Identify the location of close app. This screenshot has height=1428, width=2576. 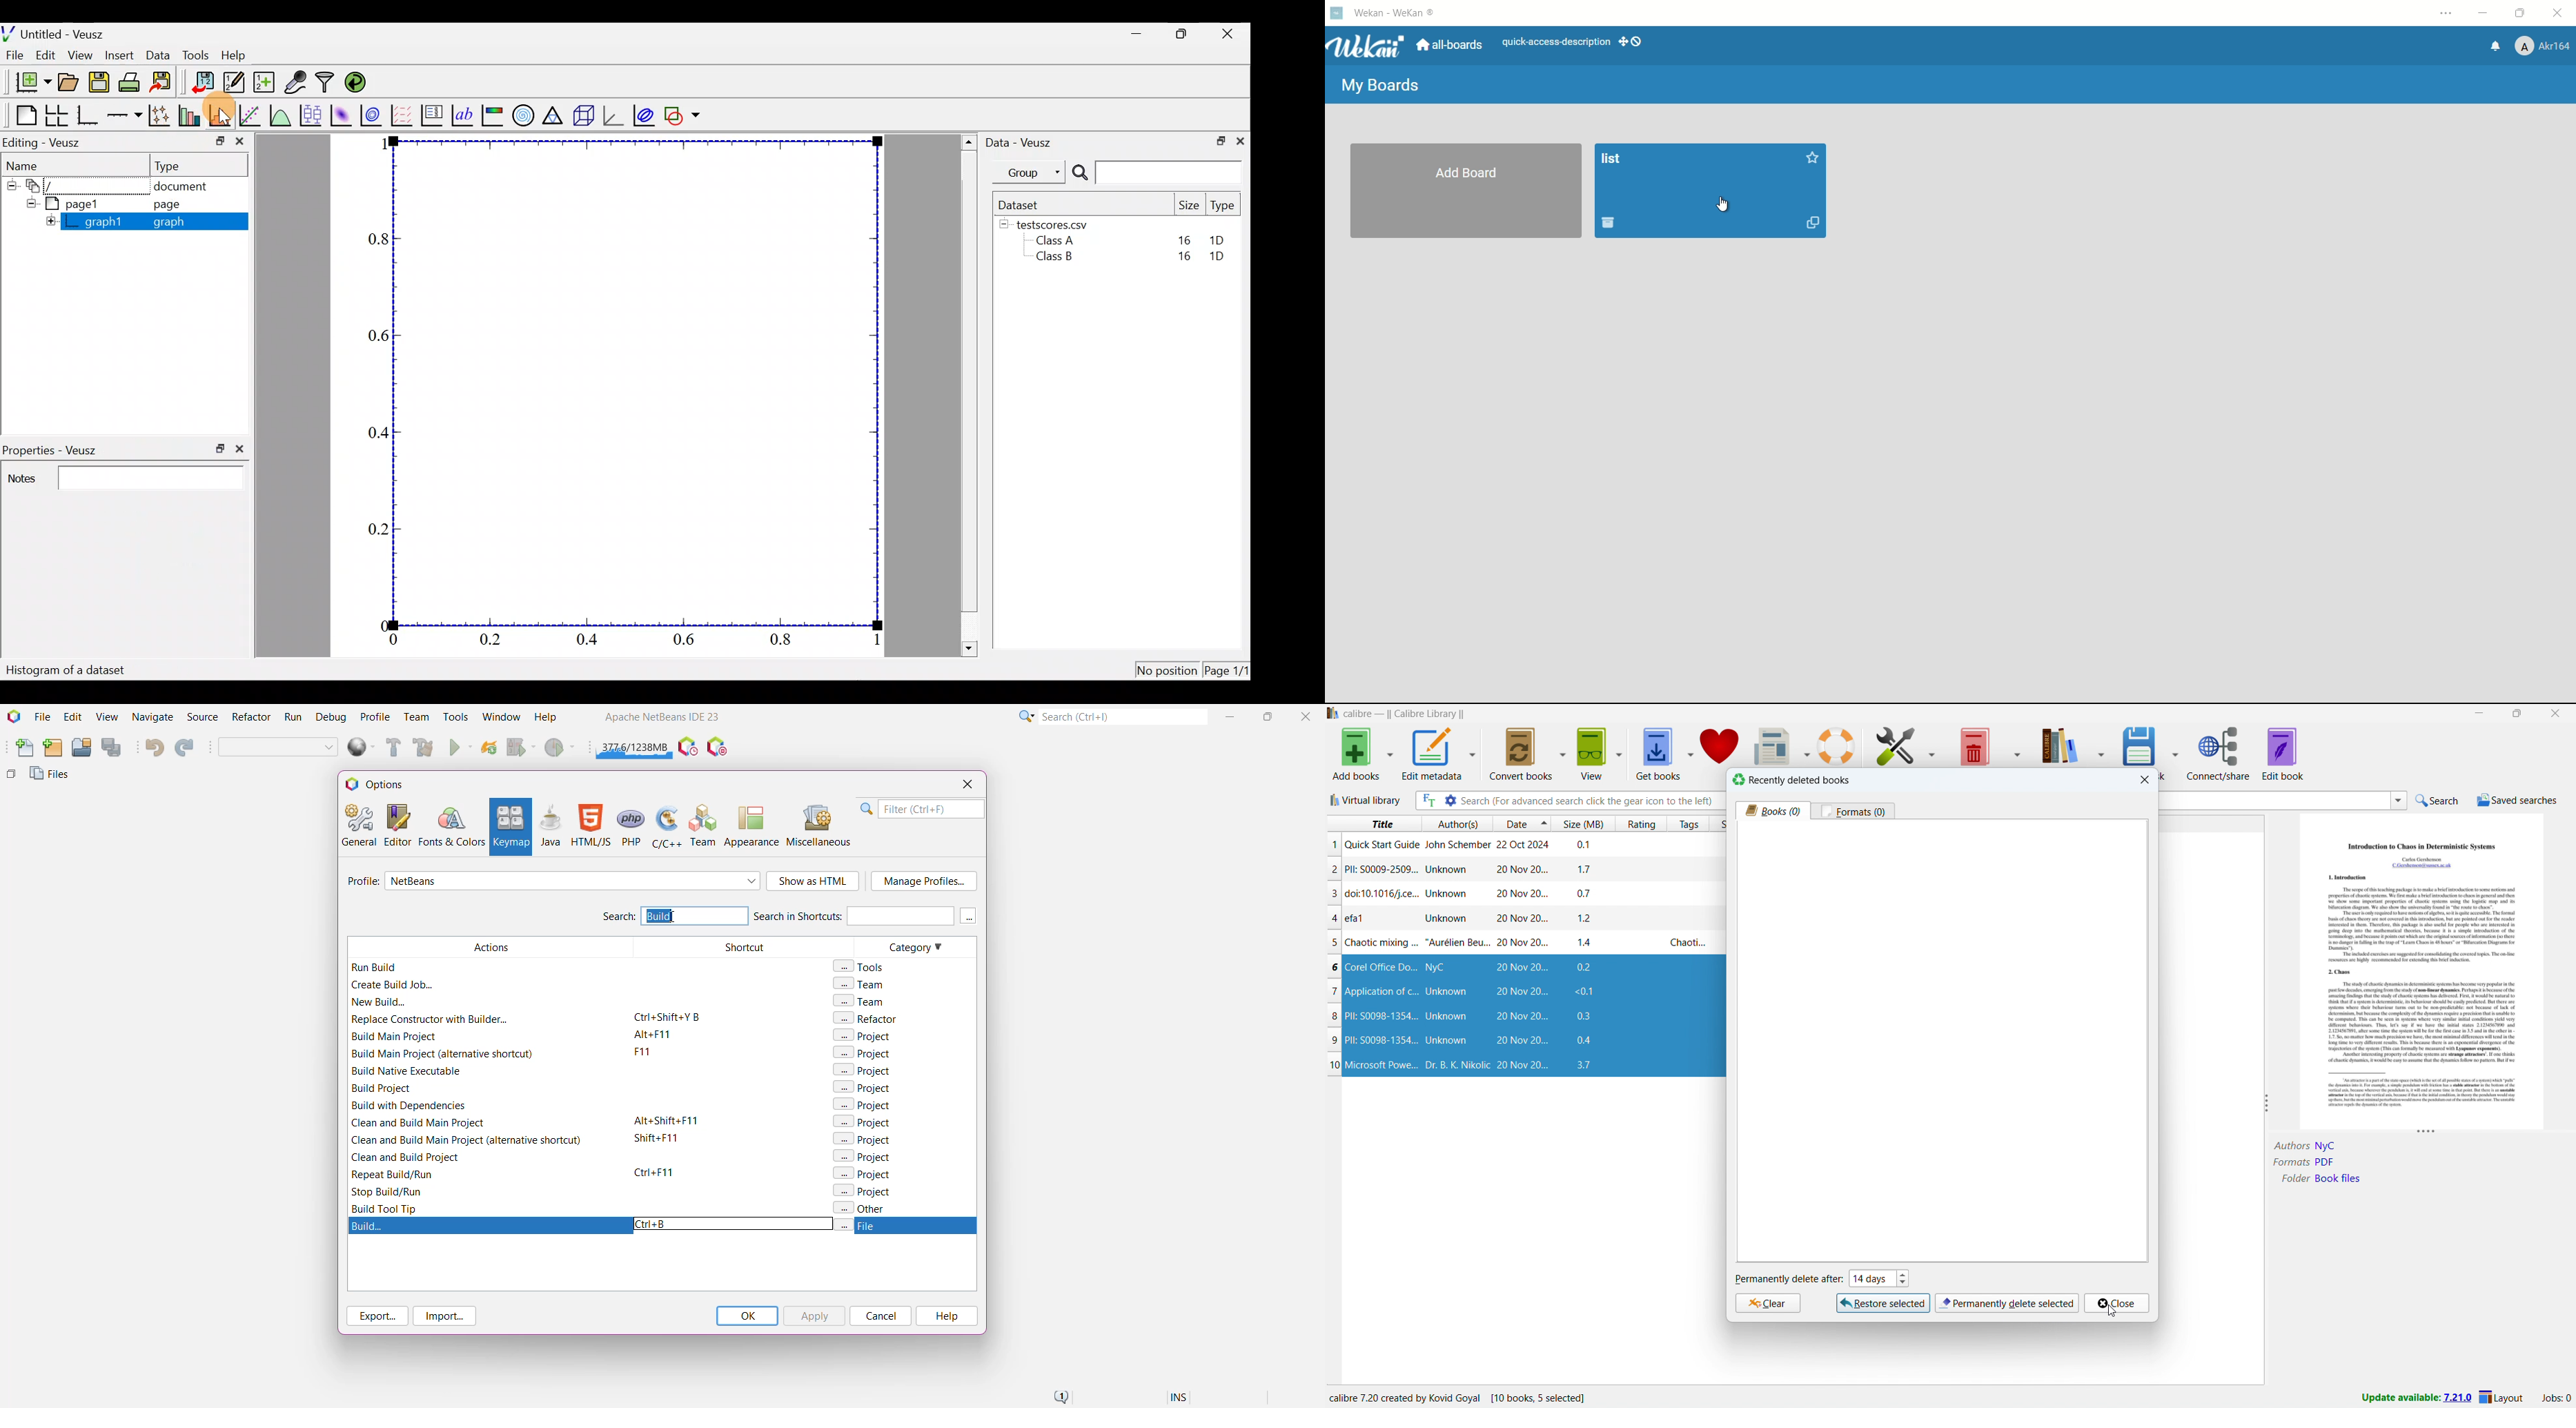
(2558, 13).